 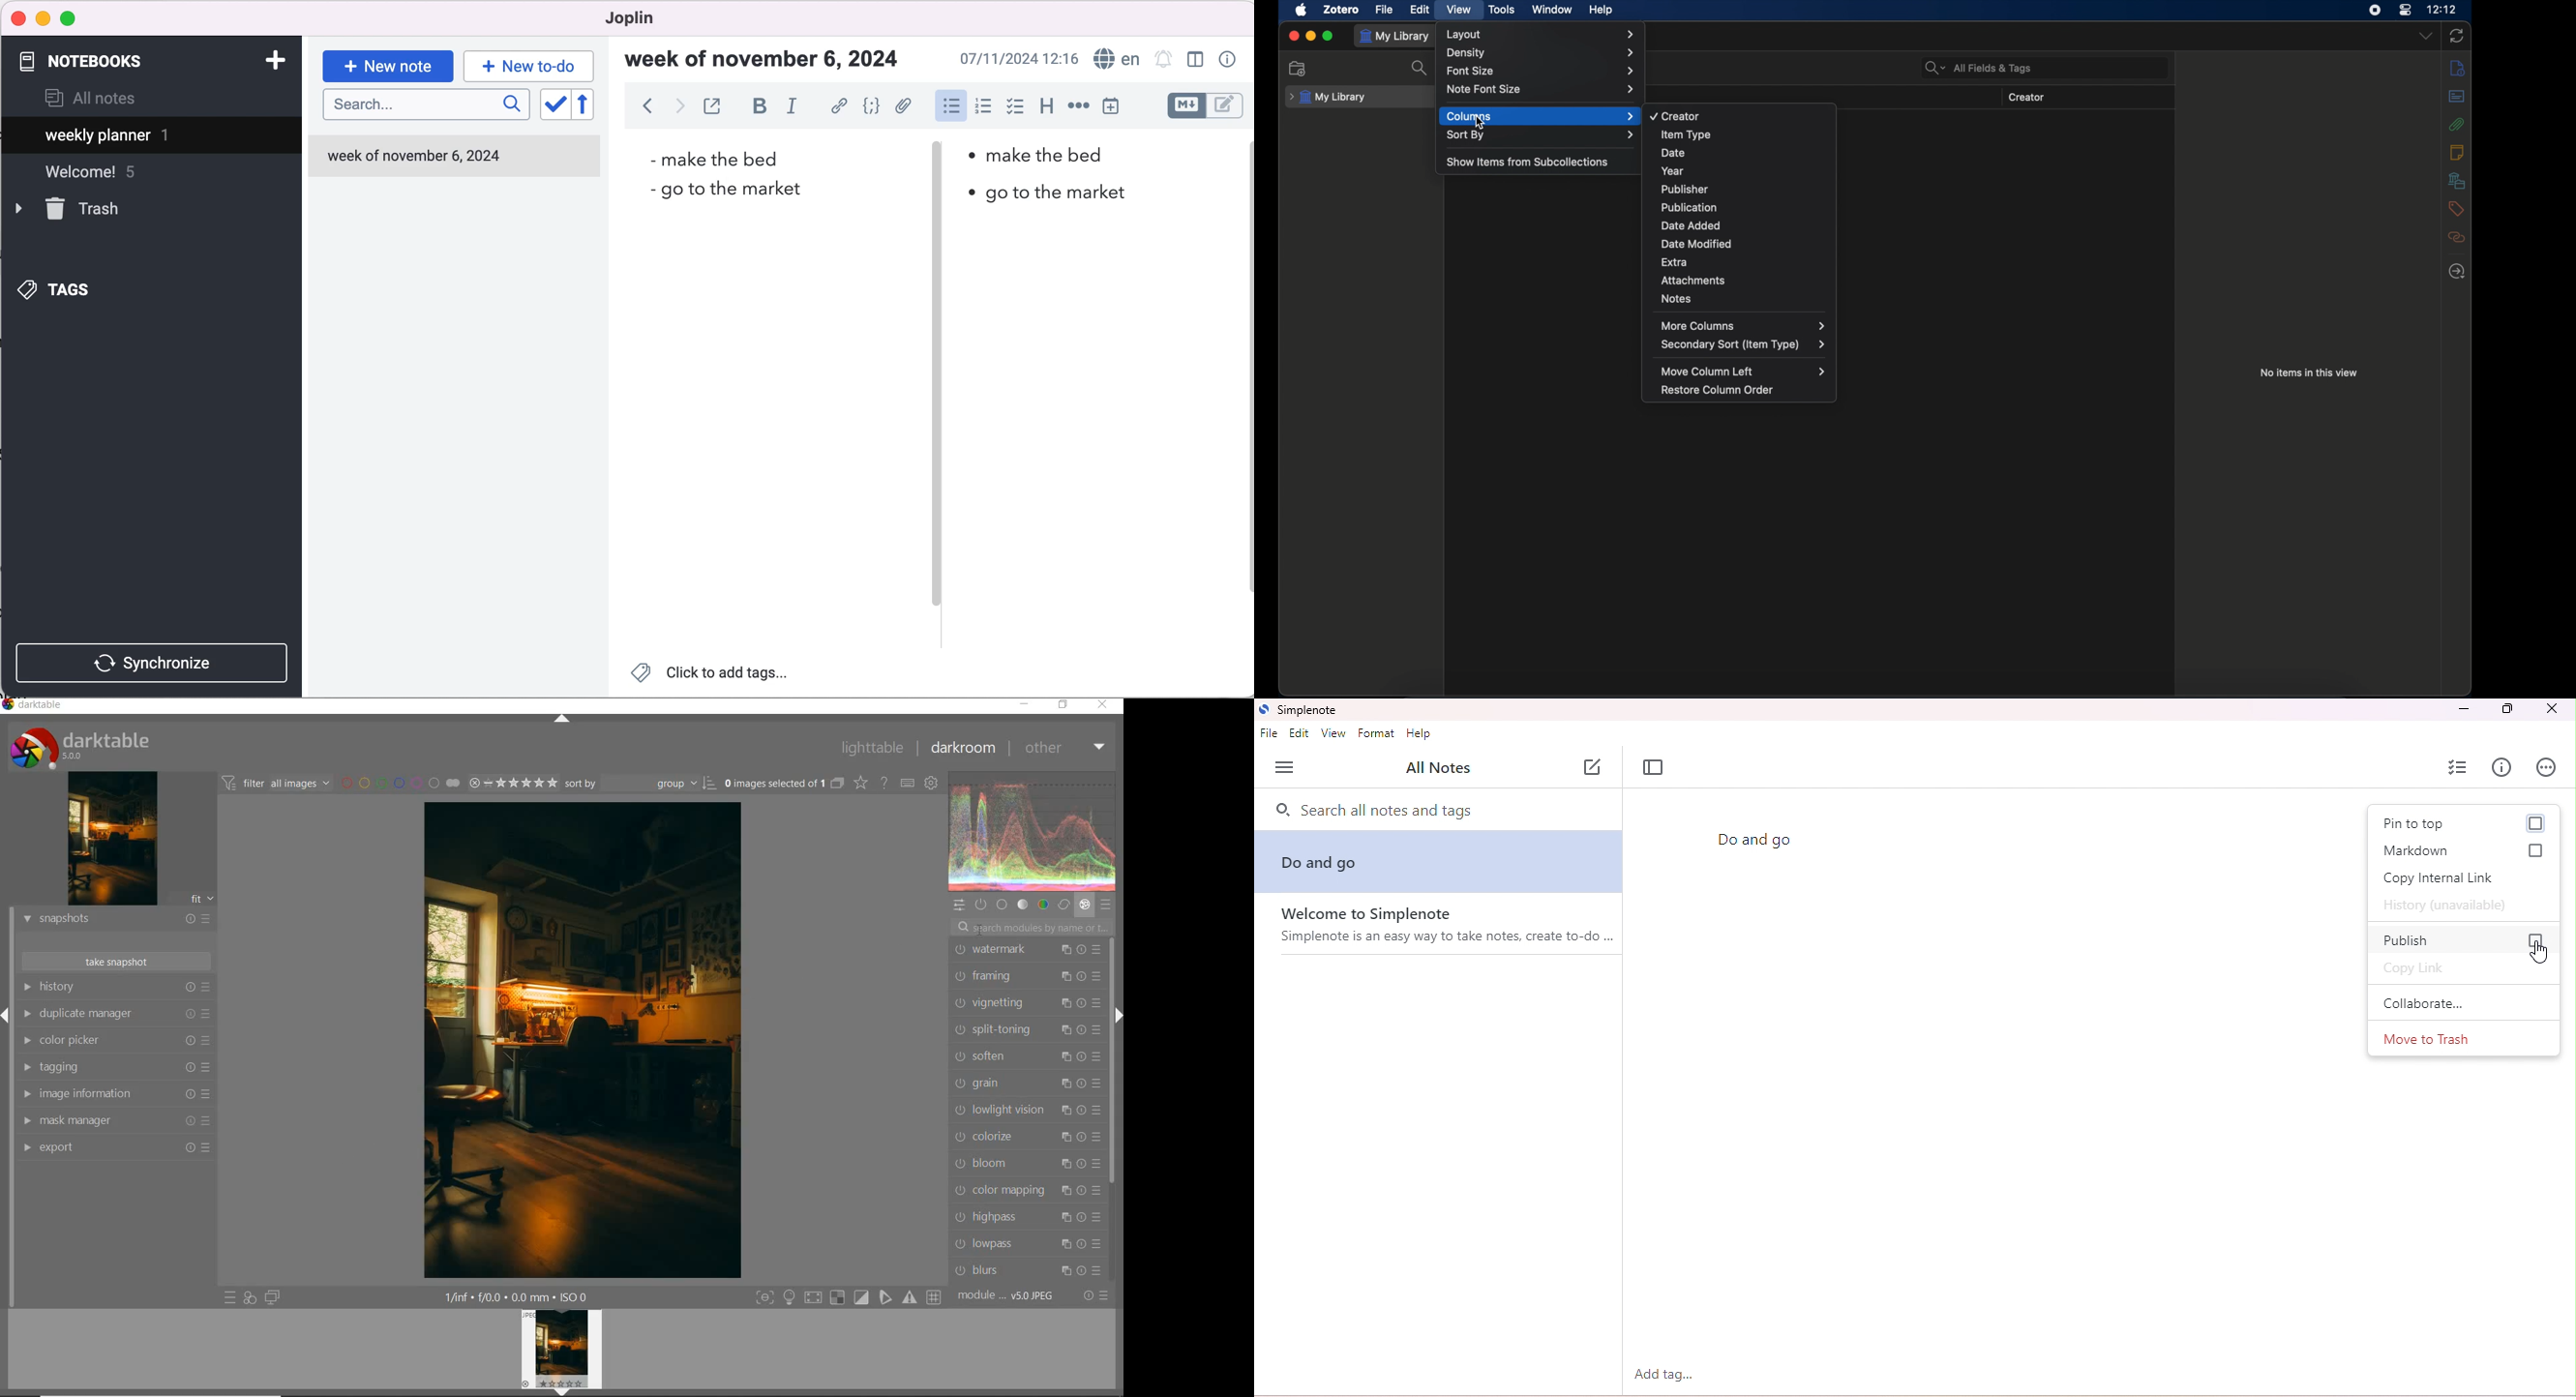 What do you see at coordinates (584, 1041) in the screenshot?
I see `selected image` at bounding box center [584, 1041].